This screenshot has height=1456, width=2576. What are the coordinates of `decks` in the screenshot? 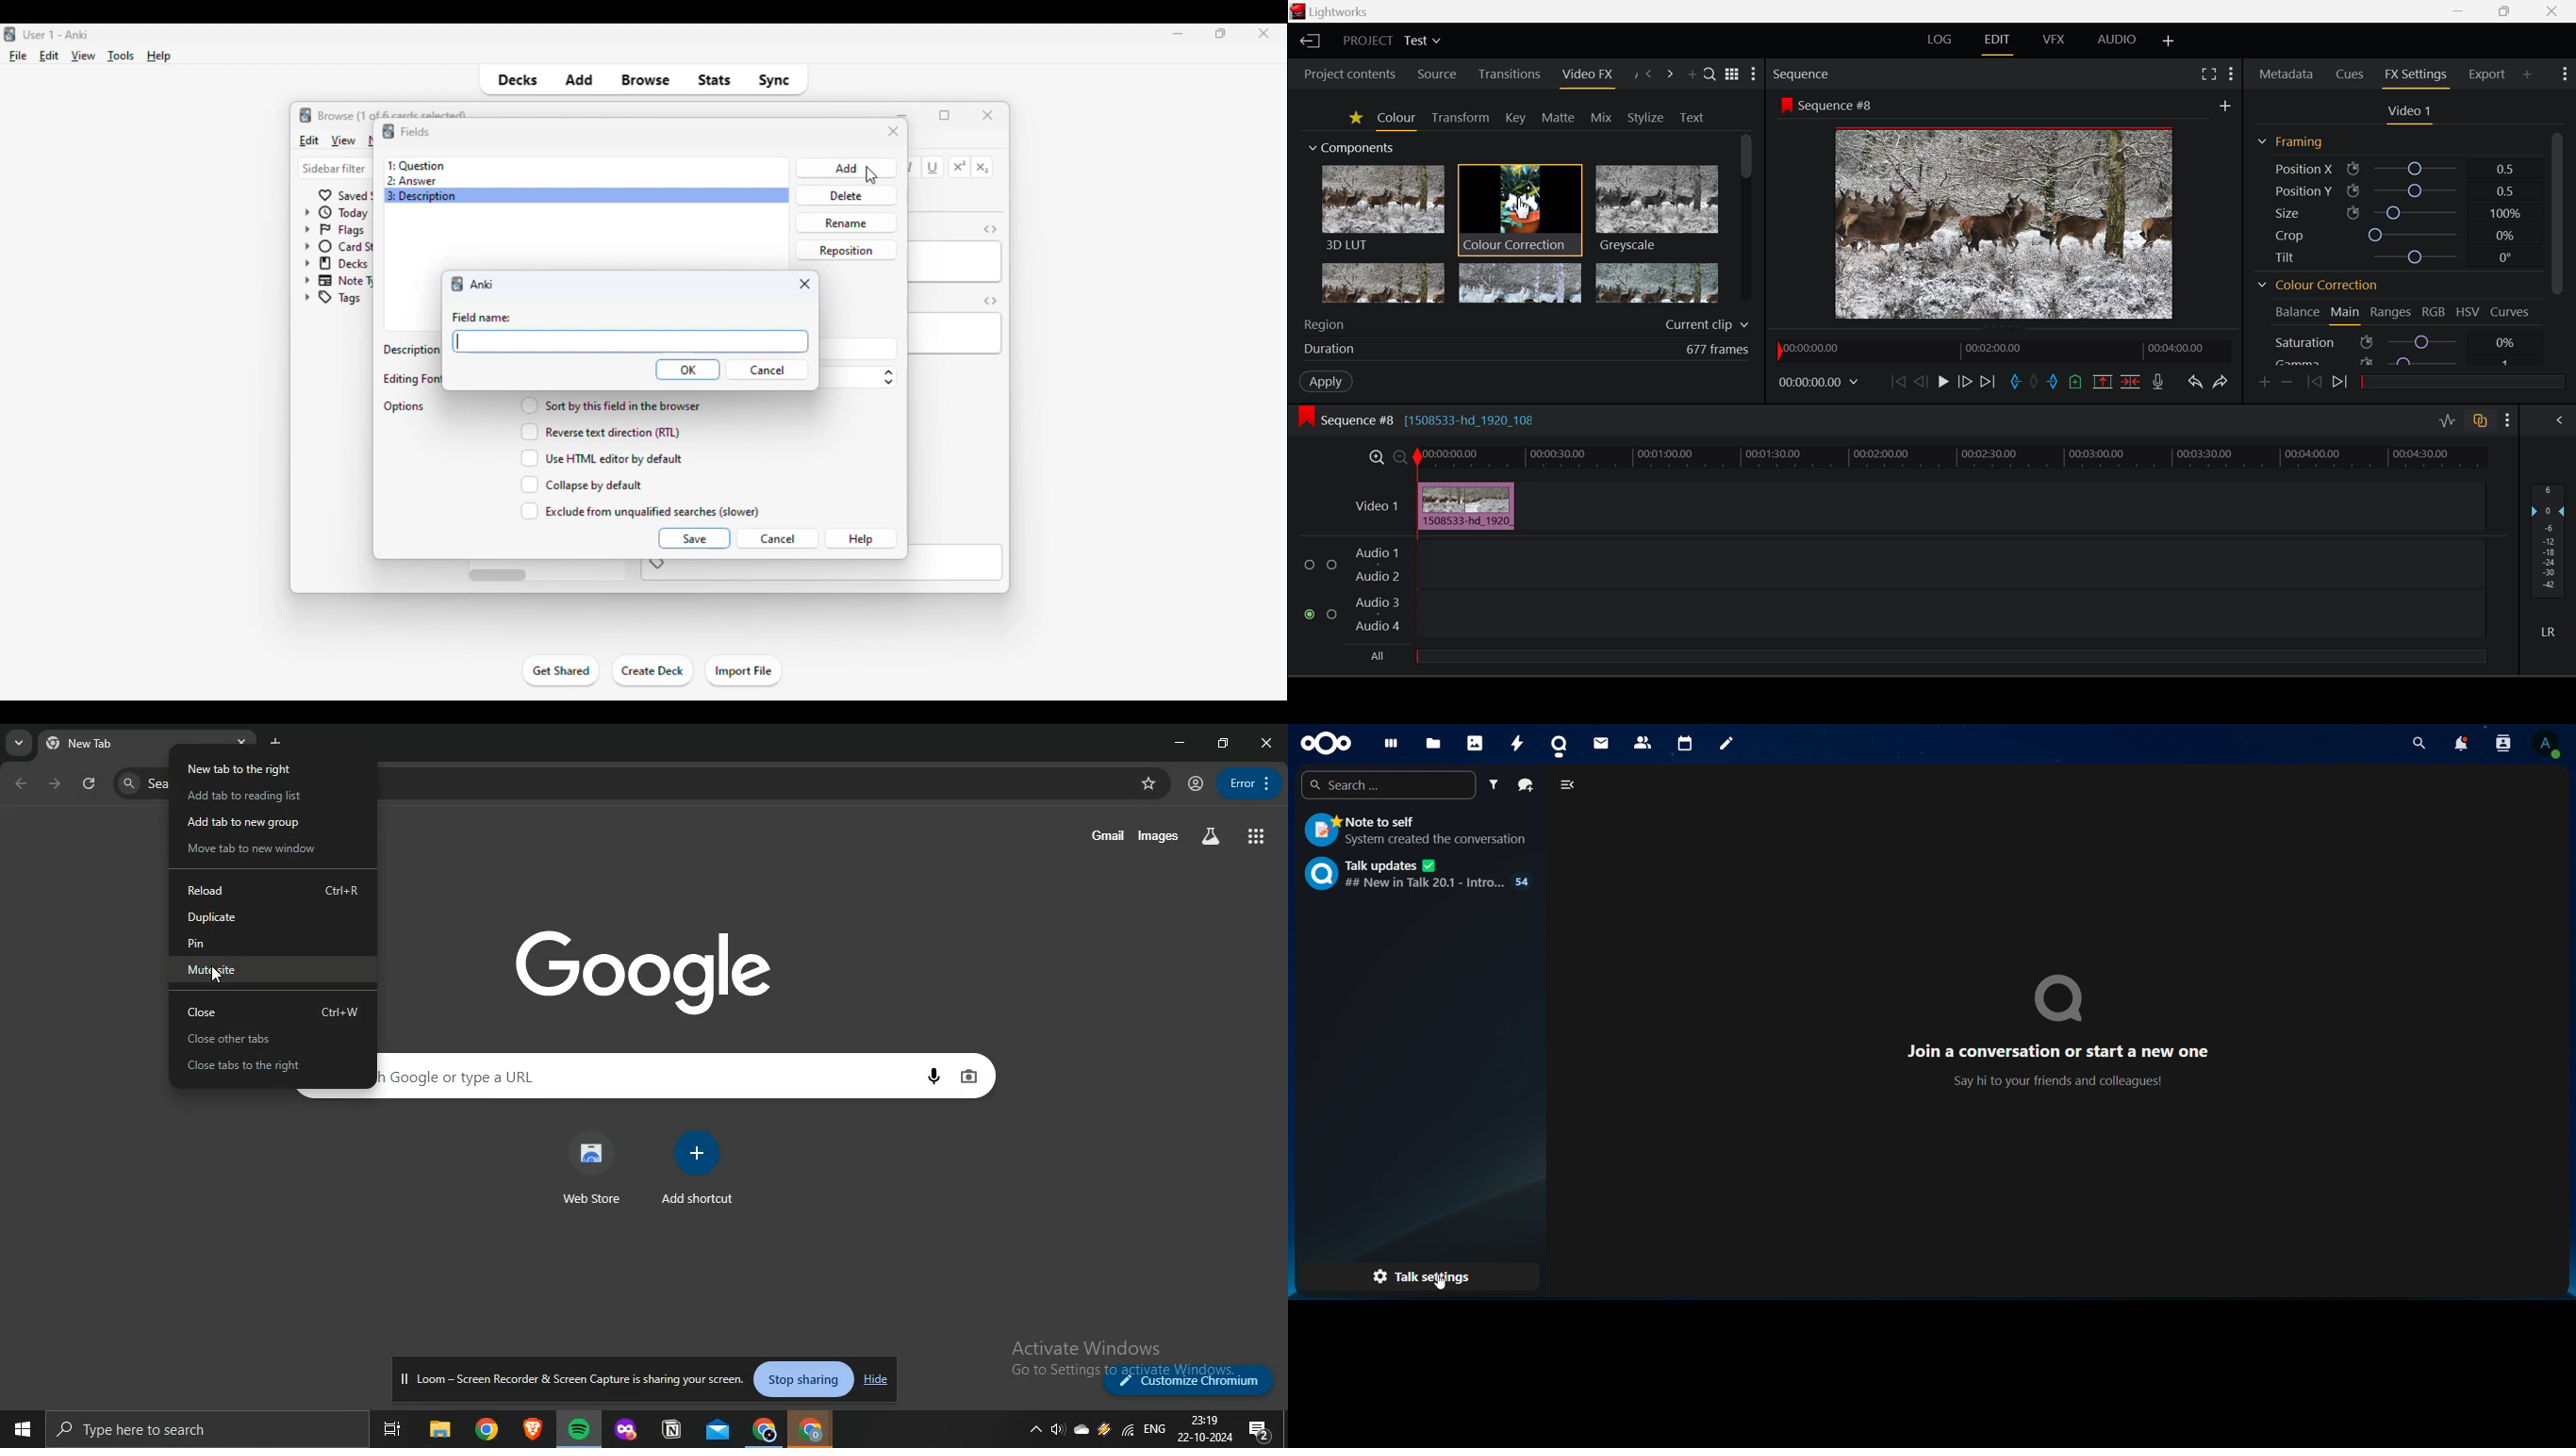 It's located at (516, 80).